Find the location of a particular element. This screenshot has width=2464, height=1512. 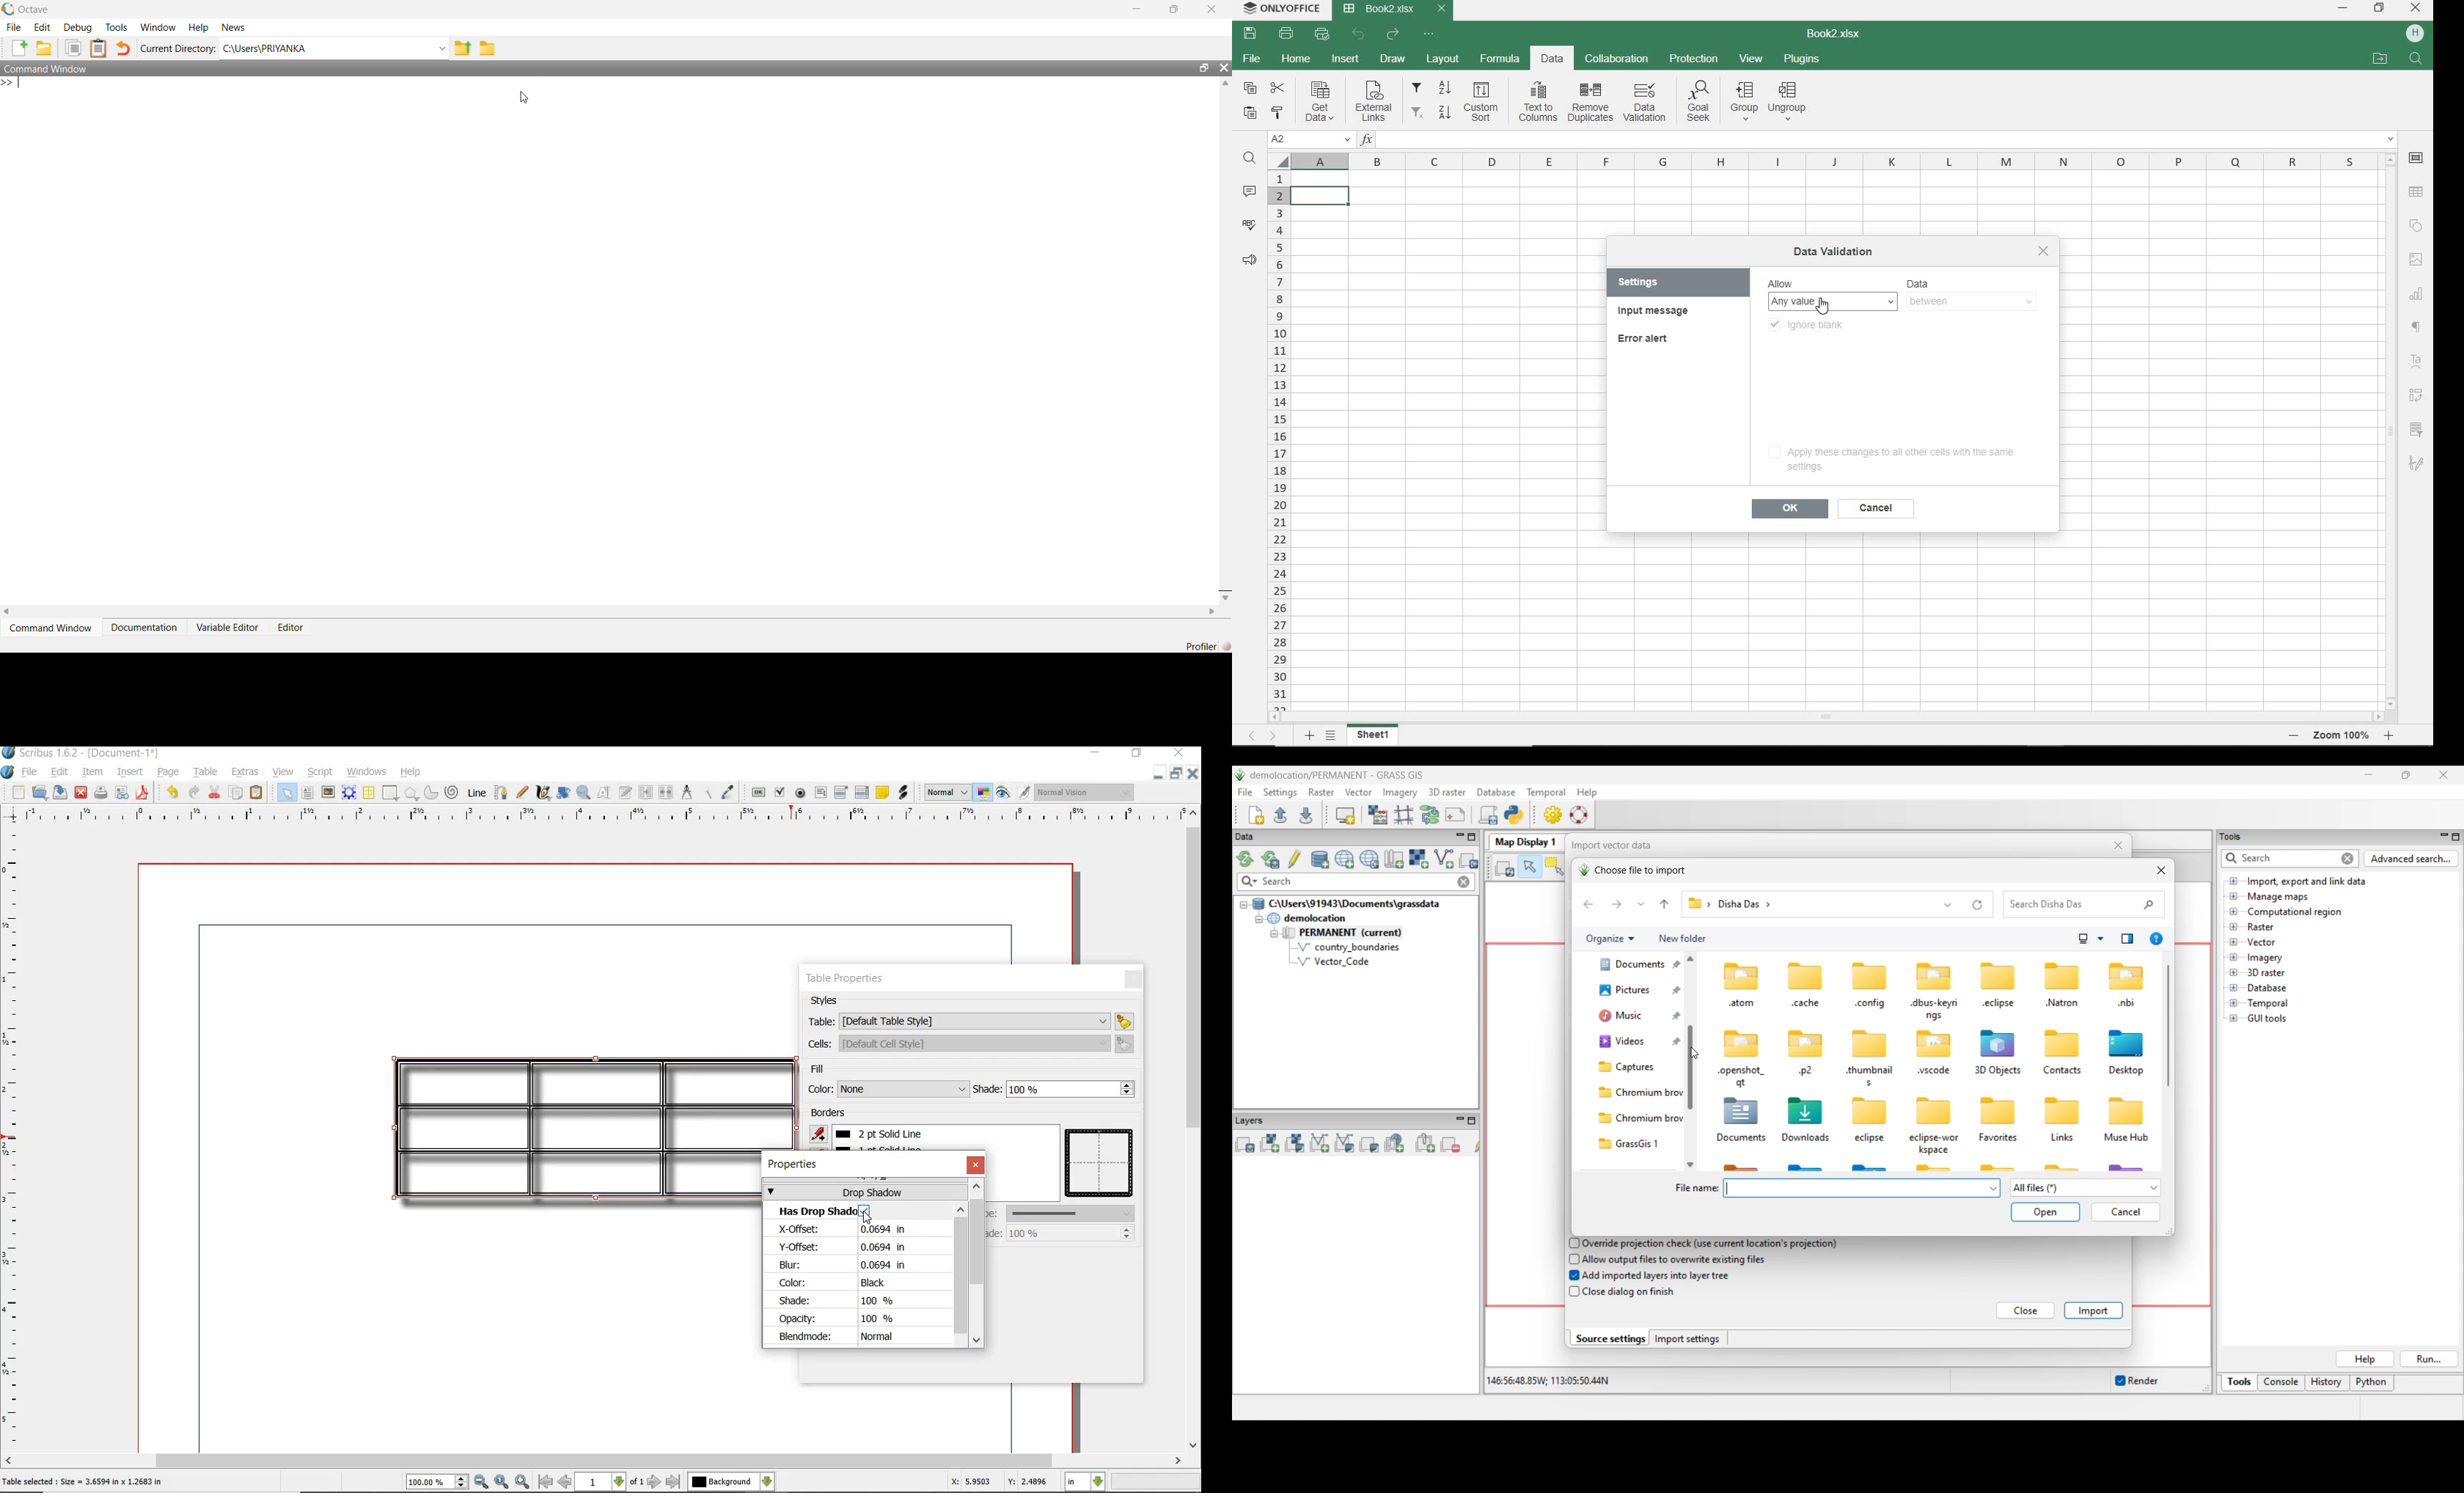

calligraphic line is located at coordinates (542, 792).